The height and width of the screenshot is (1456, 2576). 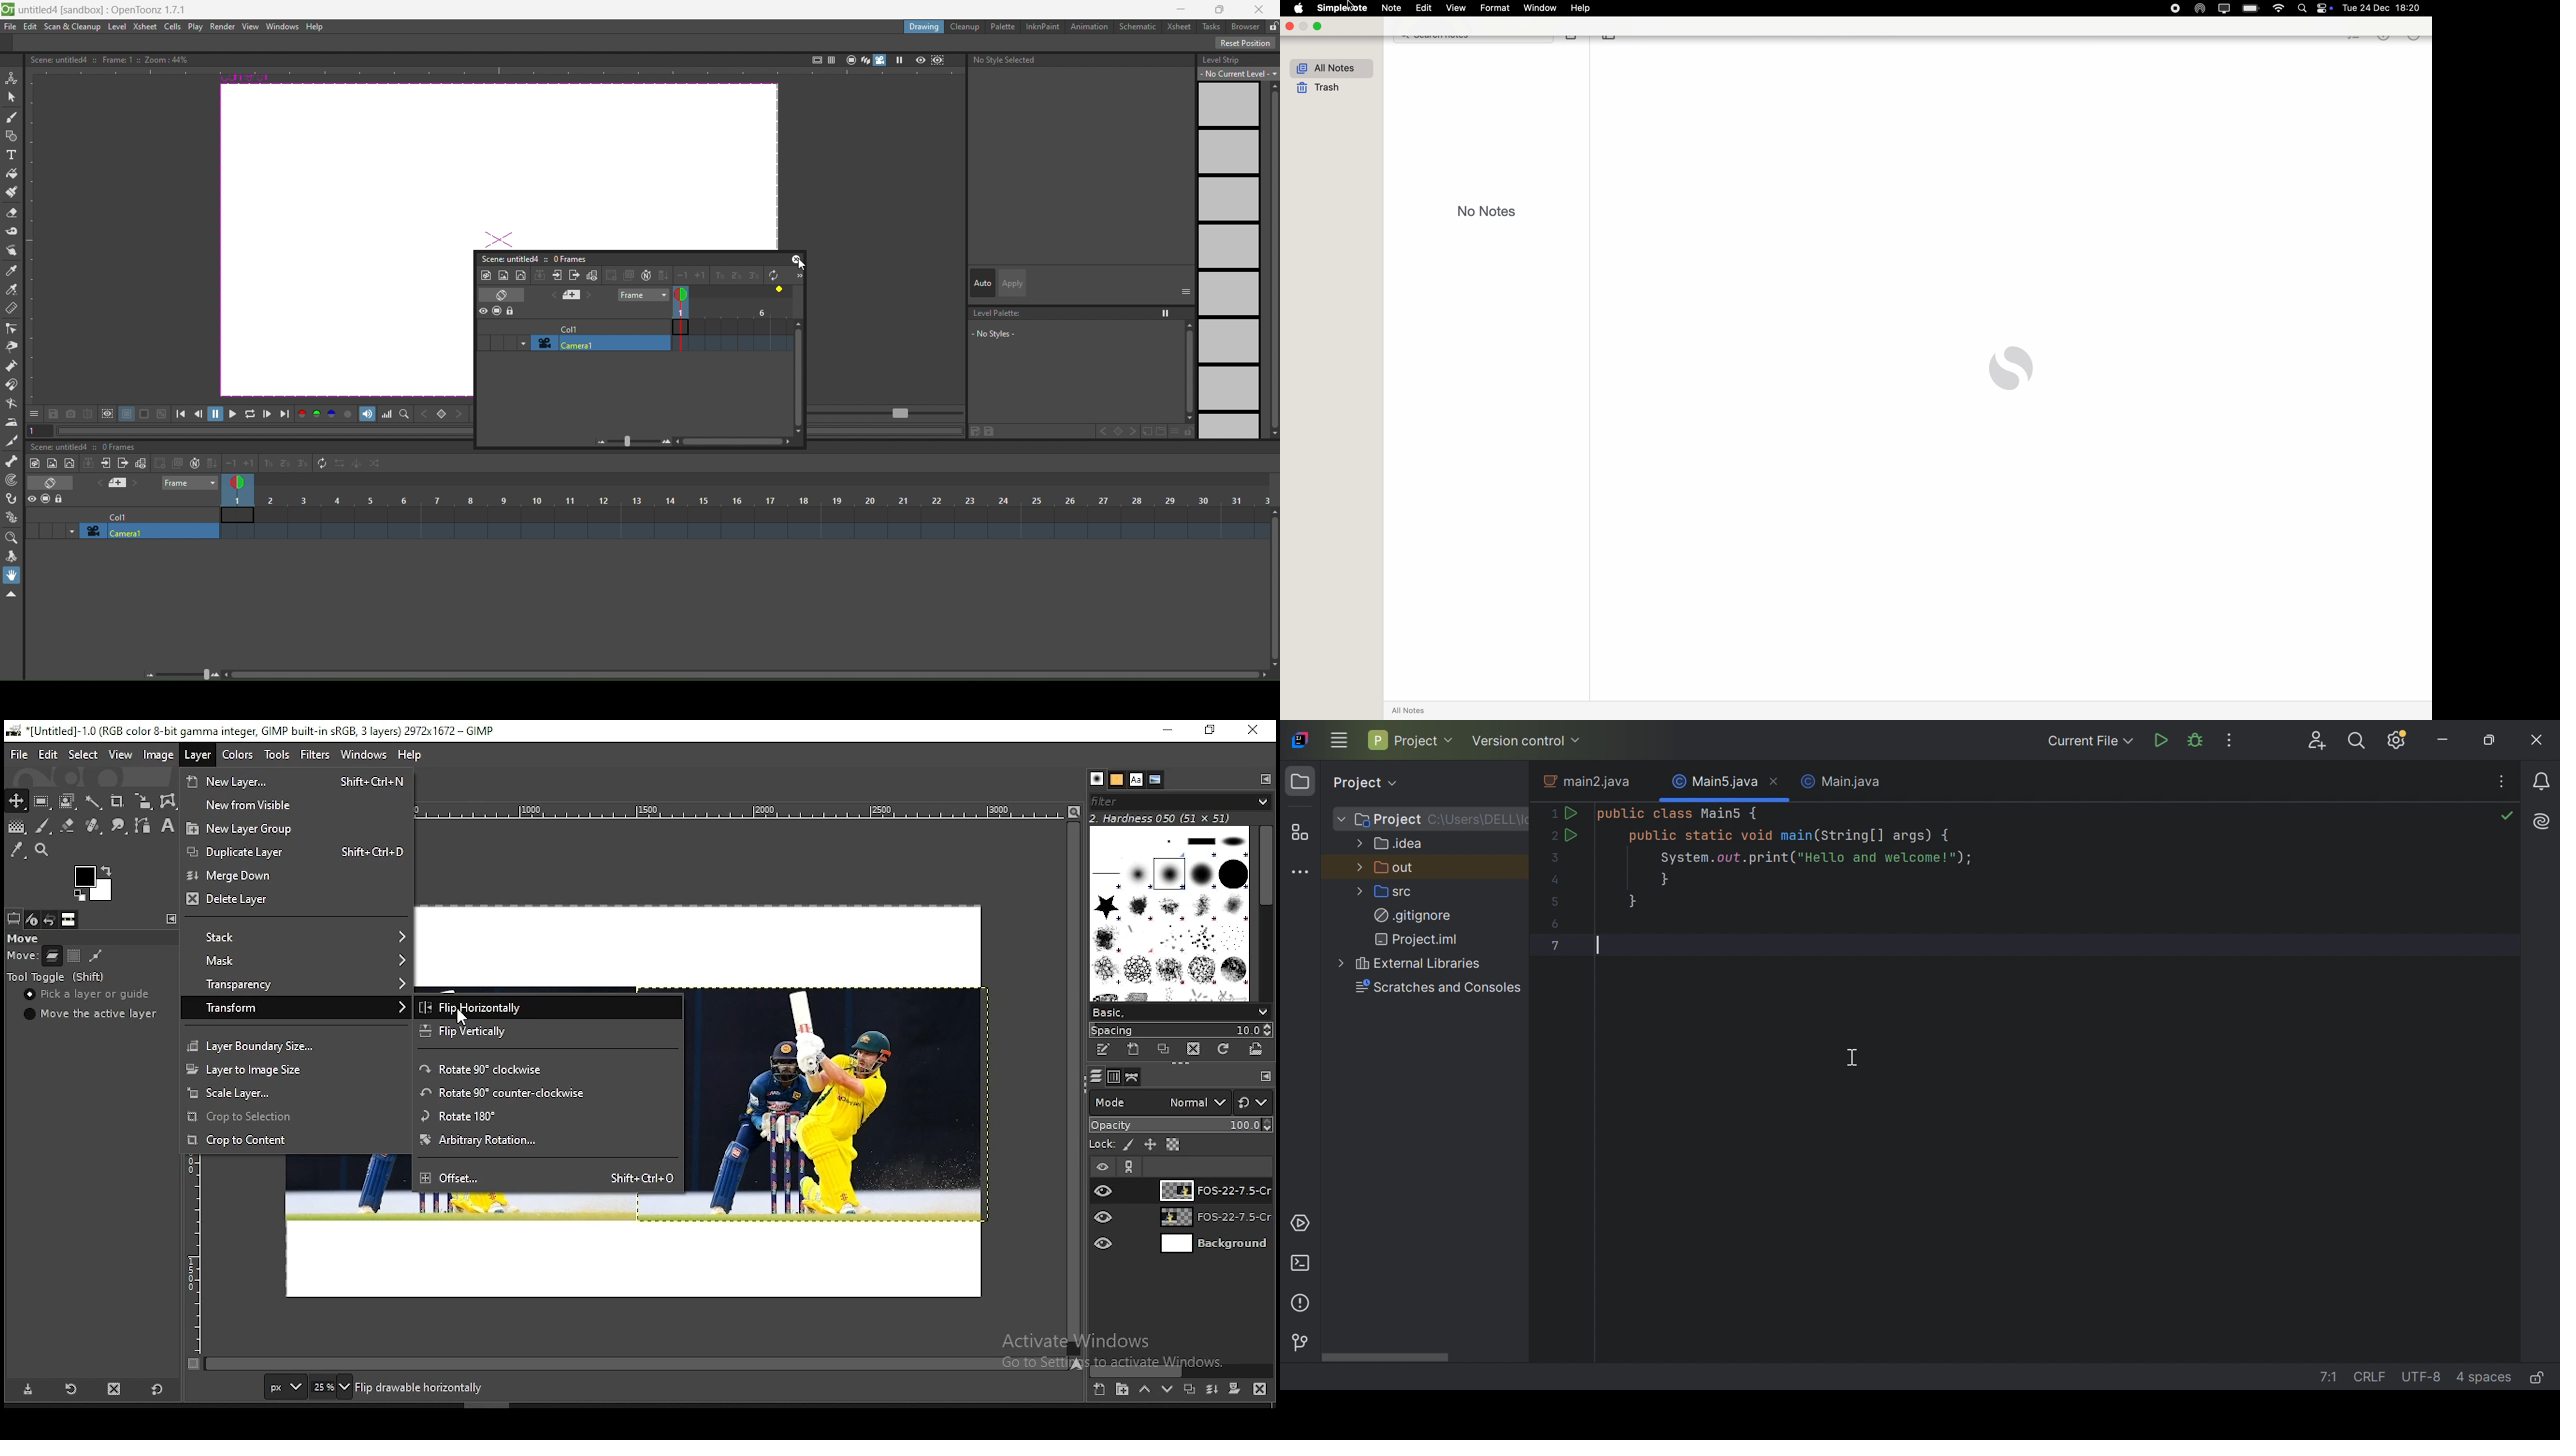 I want to click on 0 frames, so click(x=569, y=259).